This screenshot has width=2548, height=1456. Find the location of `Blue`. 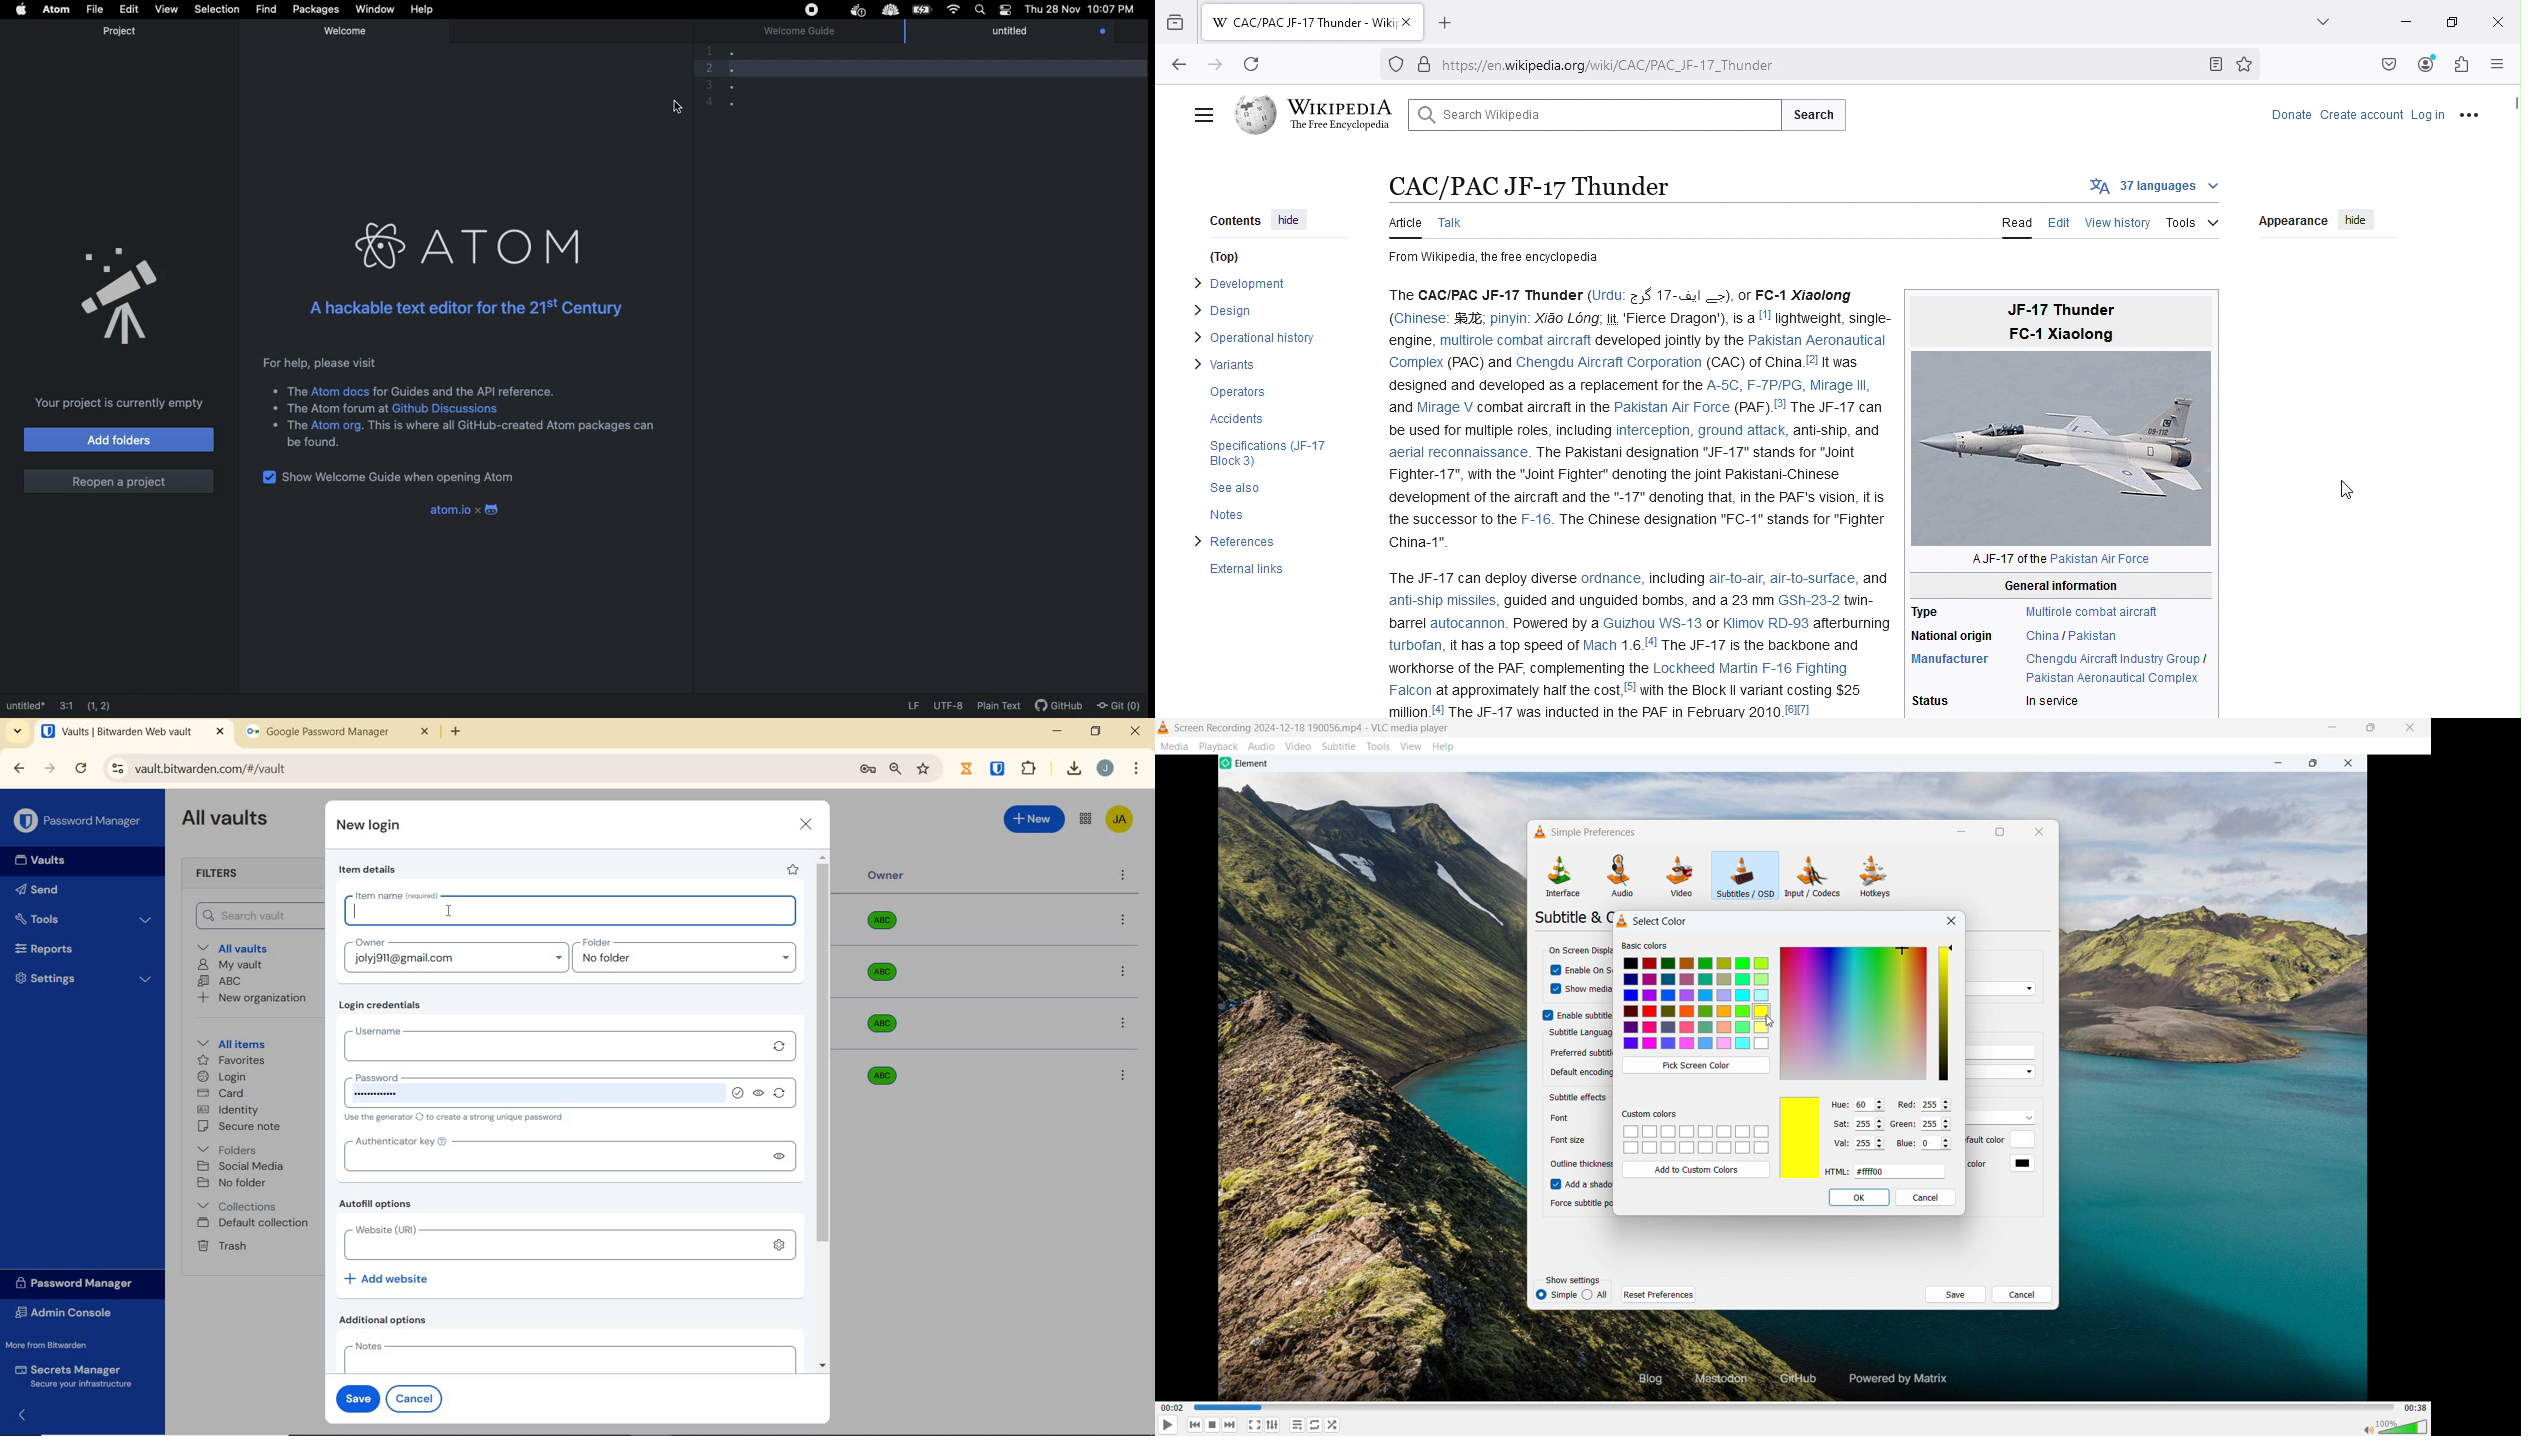

Blue is located at coordinates (1906, 1145).